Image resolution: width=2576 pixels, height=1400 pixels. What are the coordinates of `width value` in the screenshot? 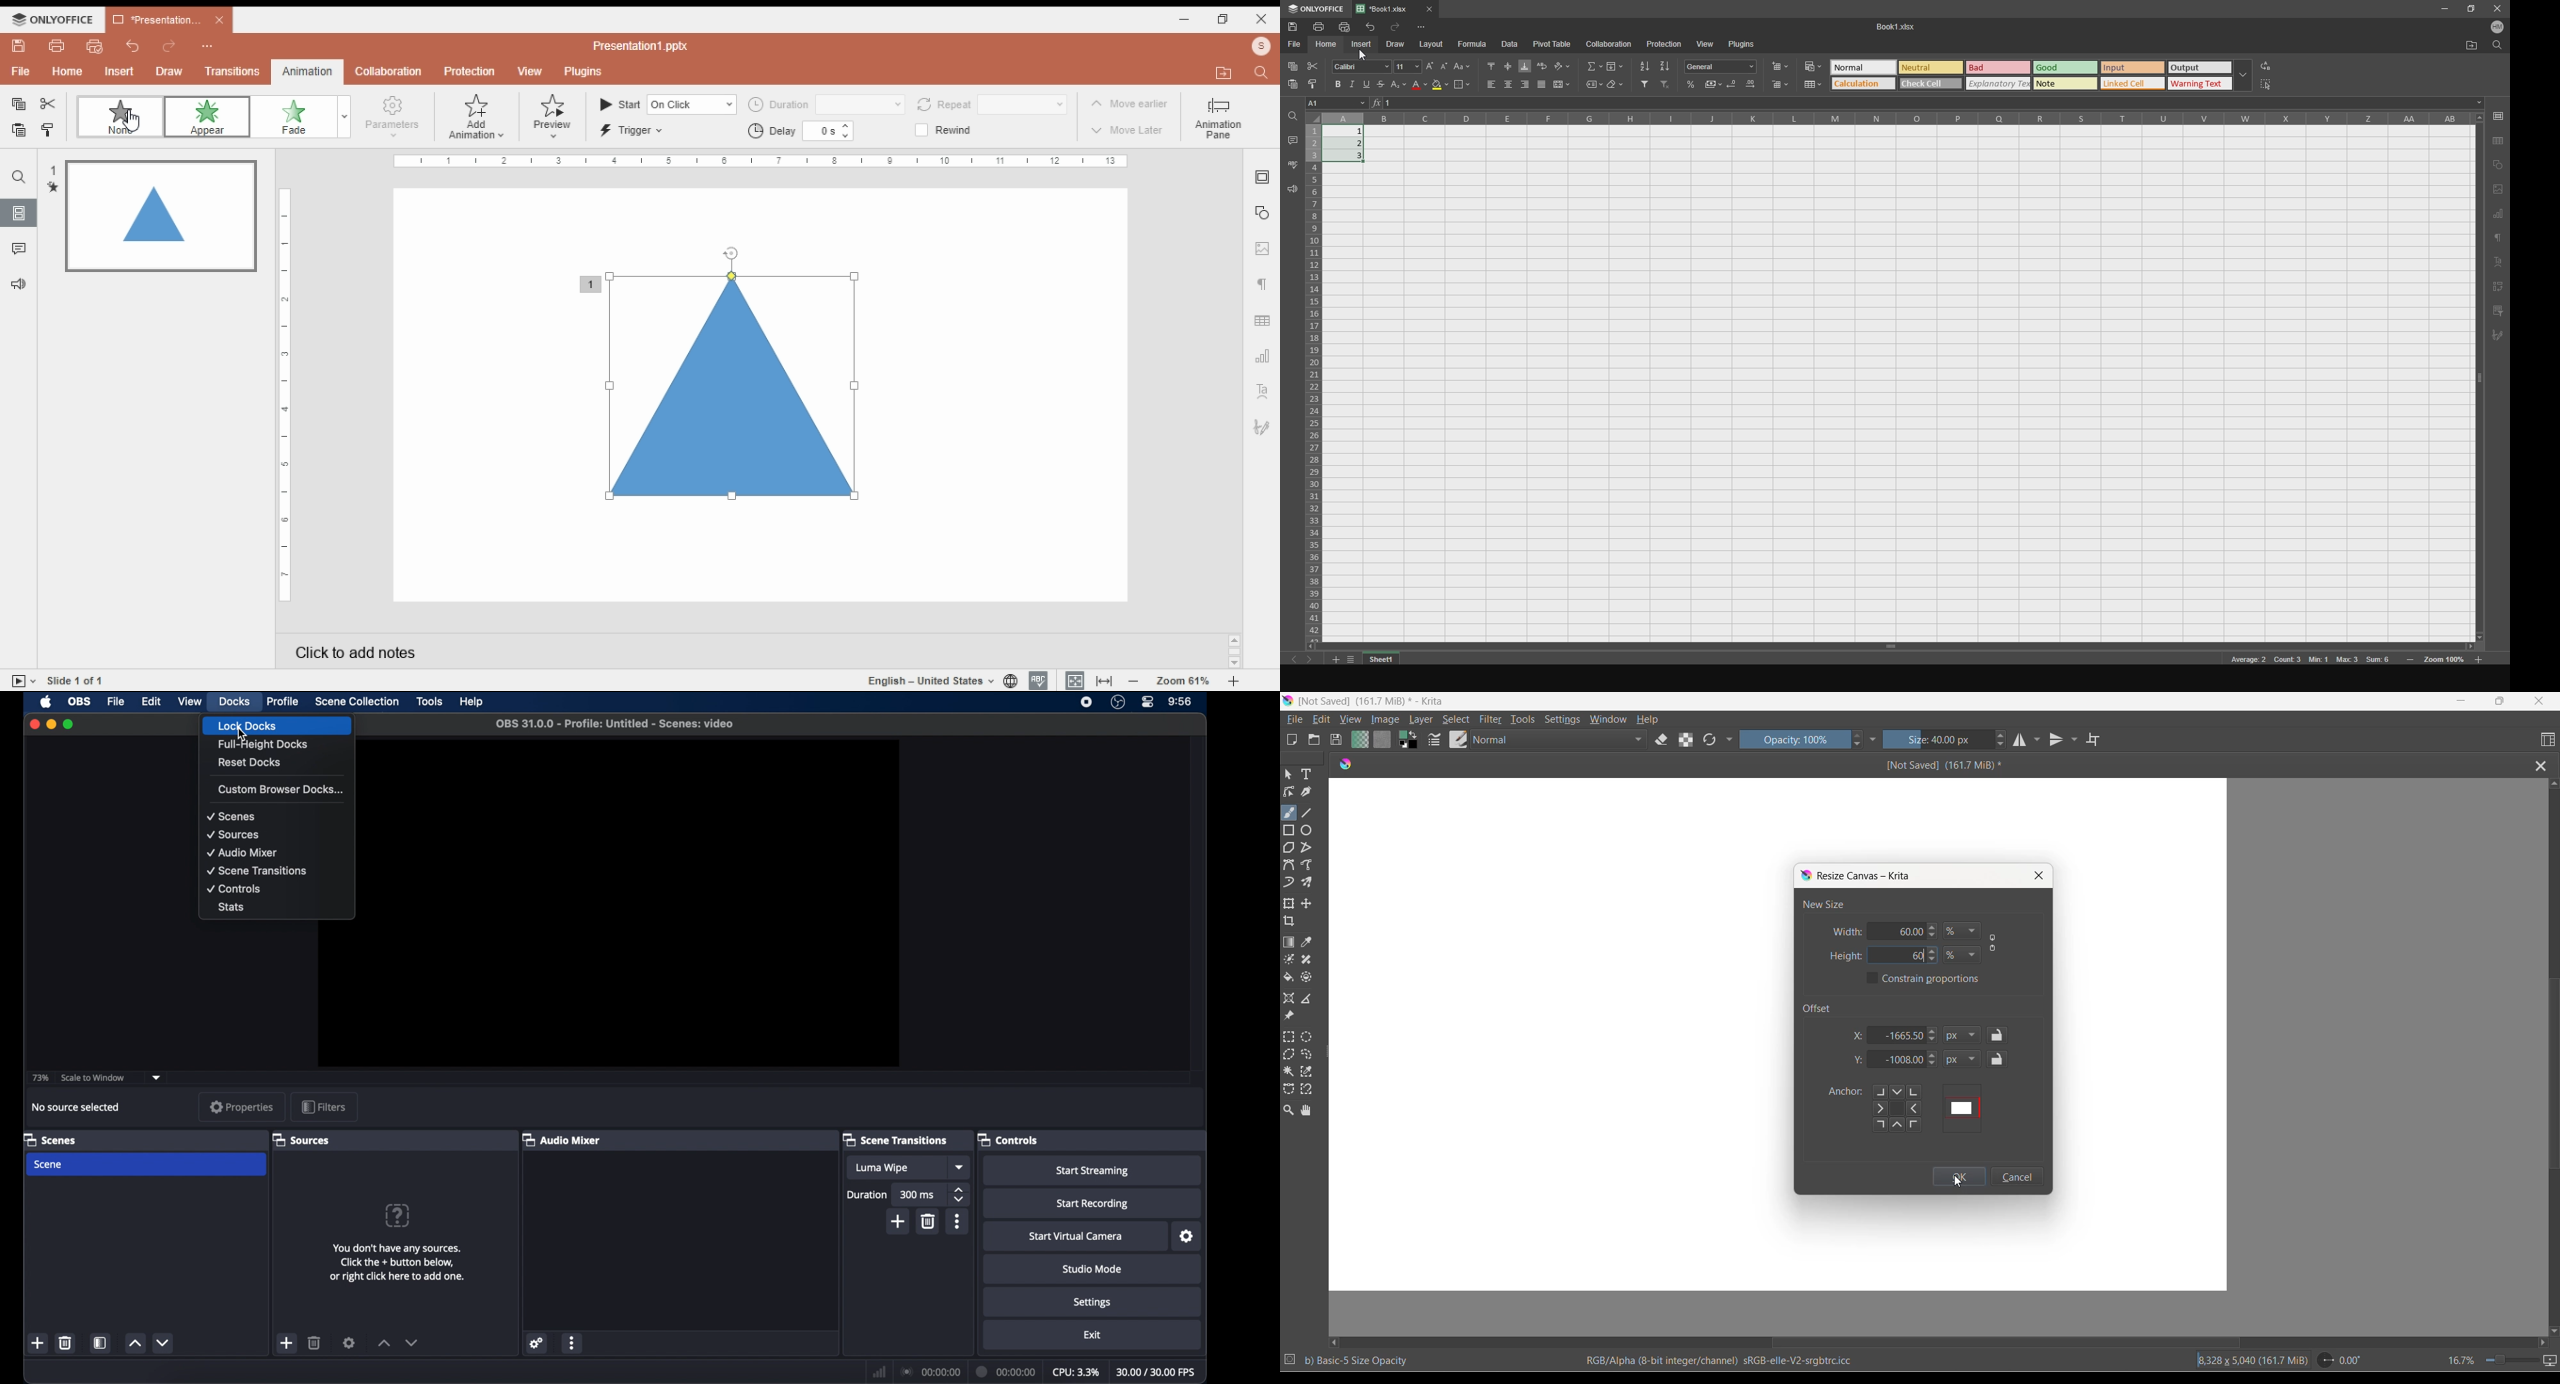 It's located at (1918, 931).